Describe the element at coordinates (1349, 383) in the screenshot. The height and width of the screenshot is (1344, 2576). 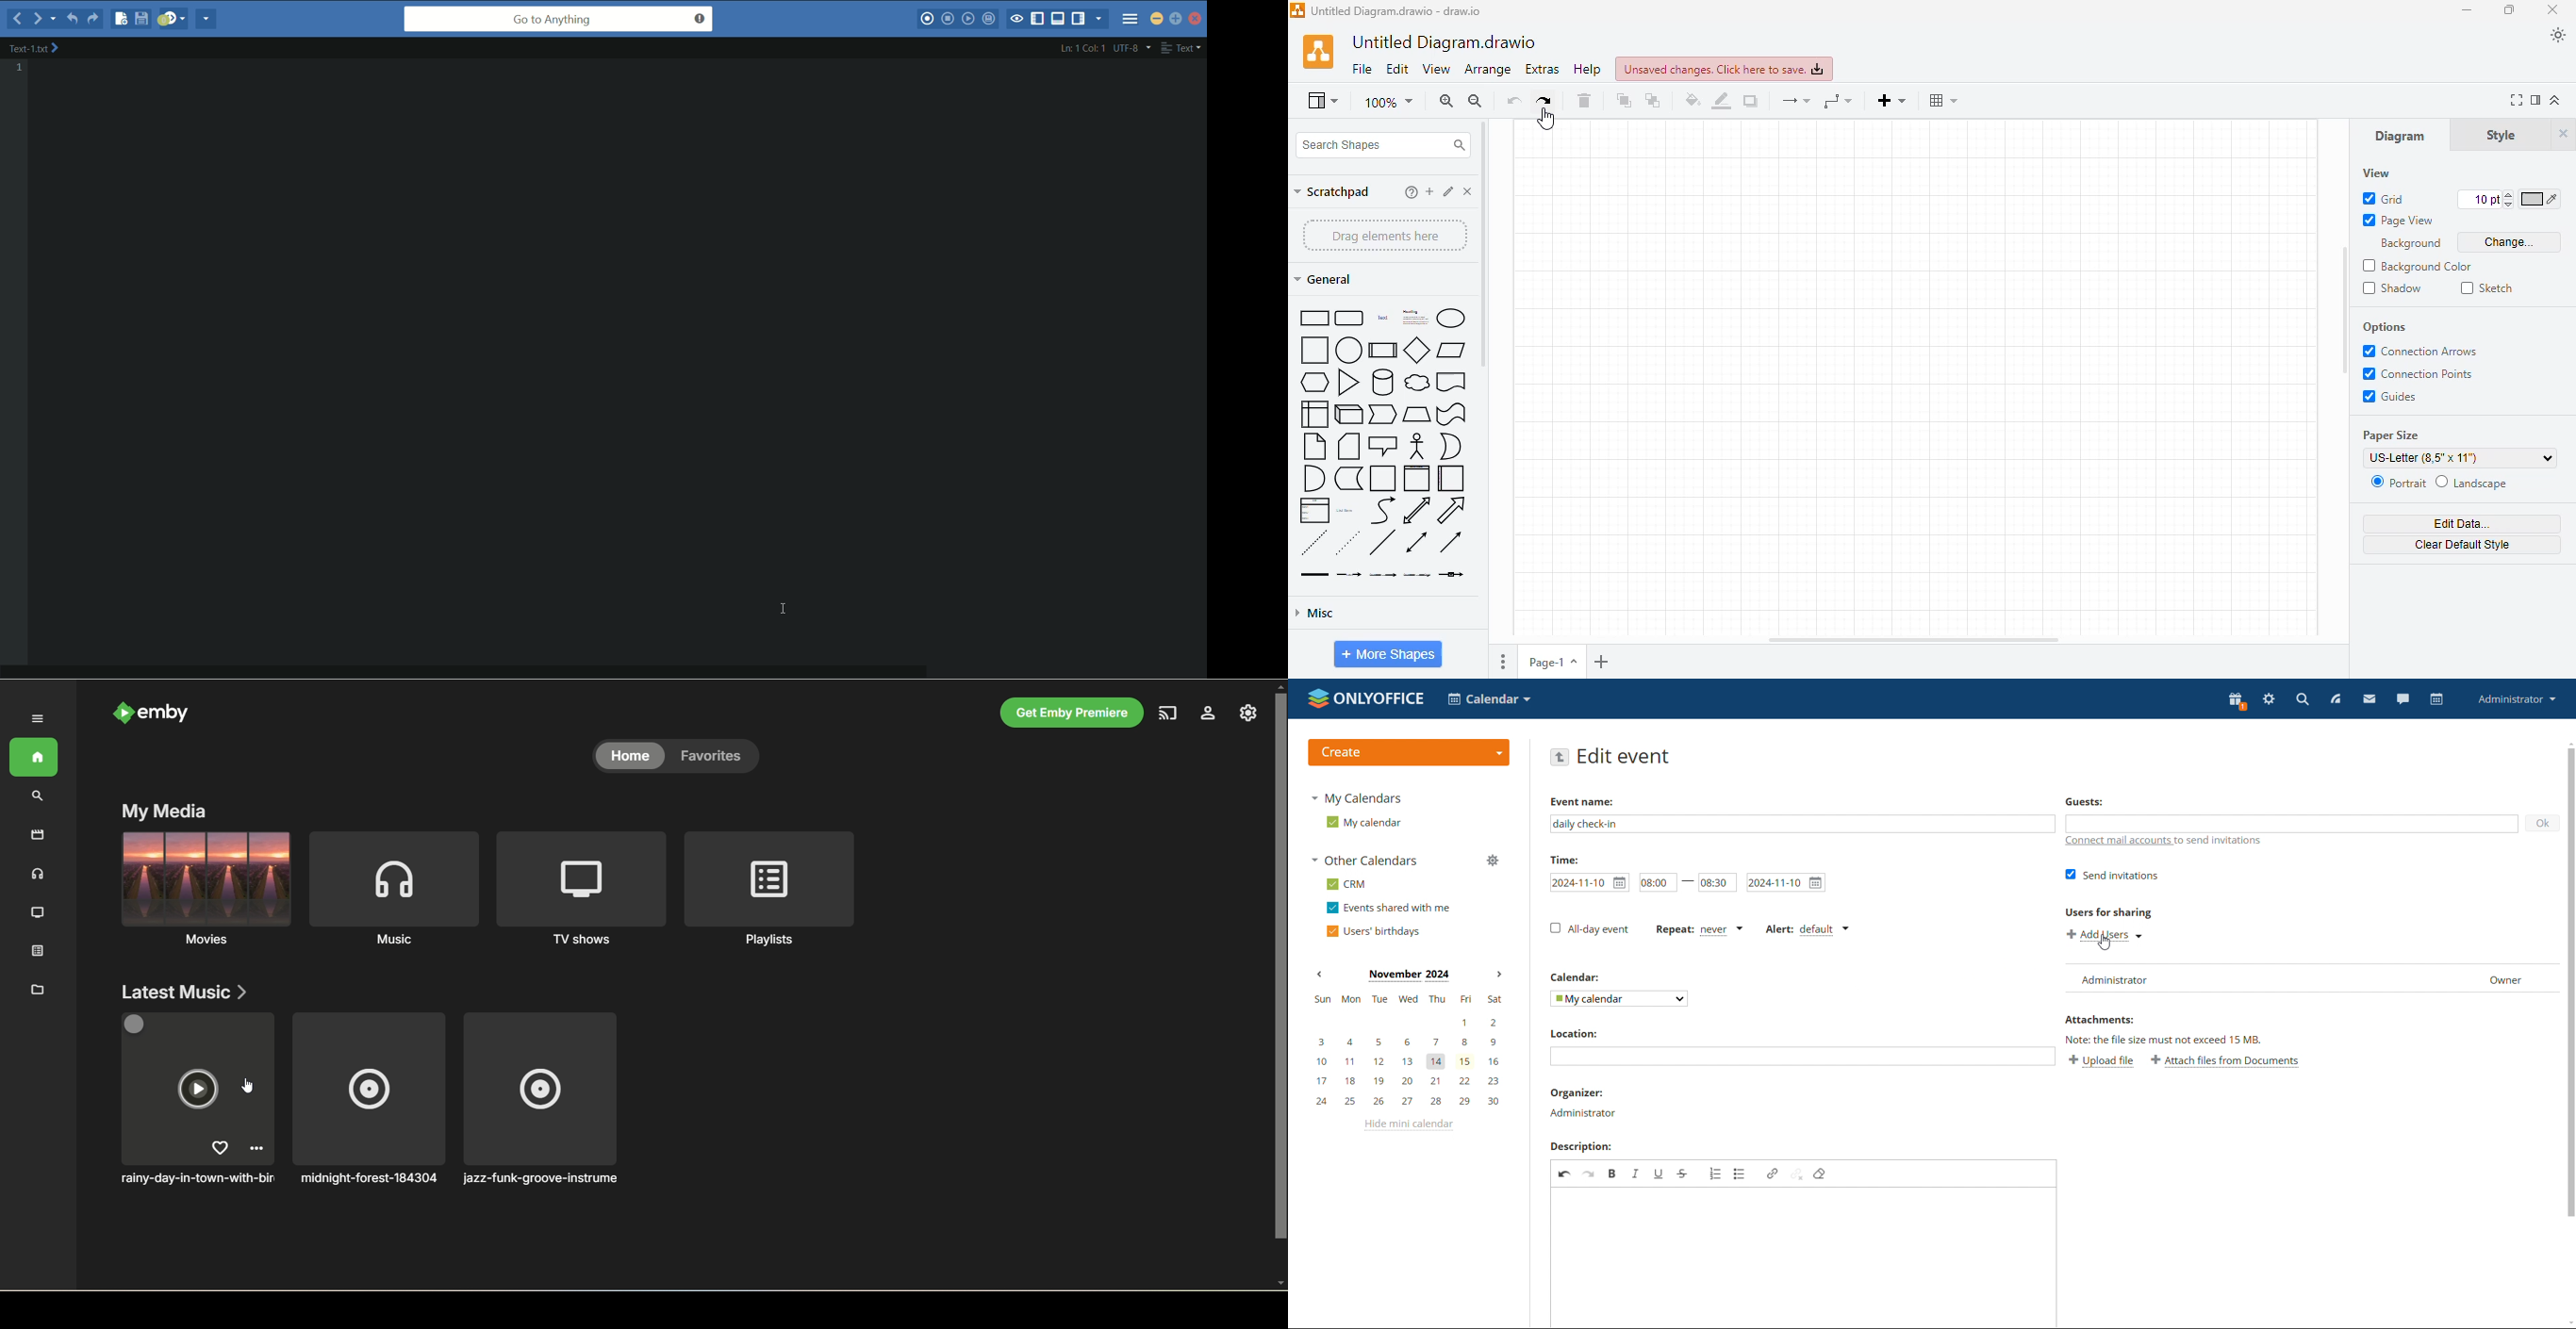
I see `triangle` at that location.